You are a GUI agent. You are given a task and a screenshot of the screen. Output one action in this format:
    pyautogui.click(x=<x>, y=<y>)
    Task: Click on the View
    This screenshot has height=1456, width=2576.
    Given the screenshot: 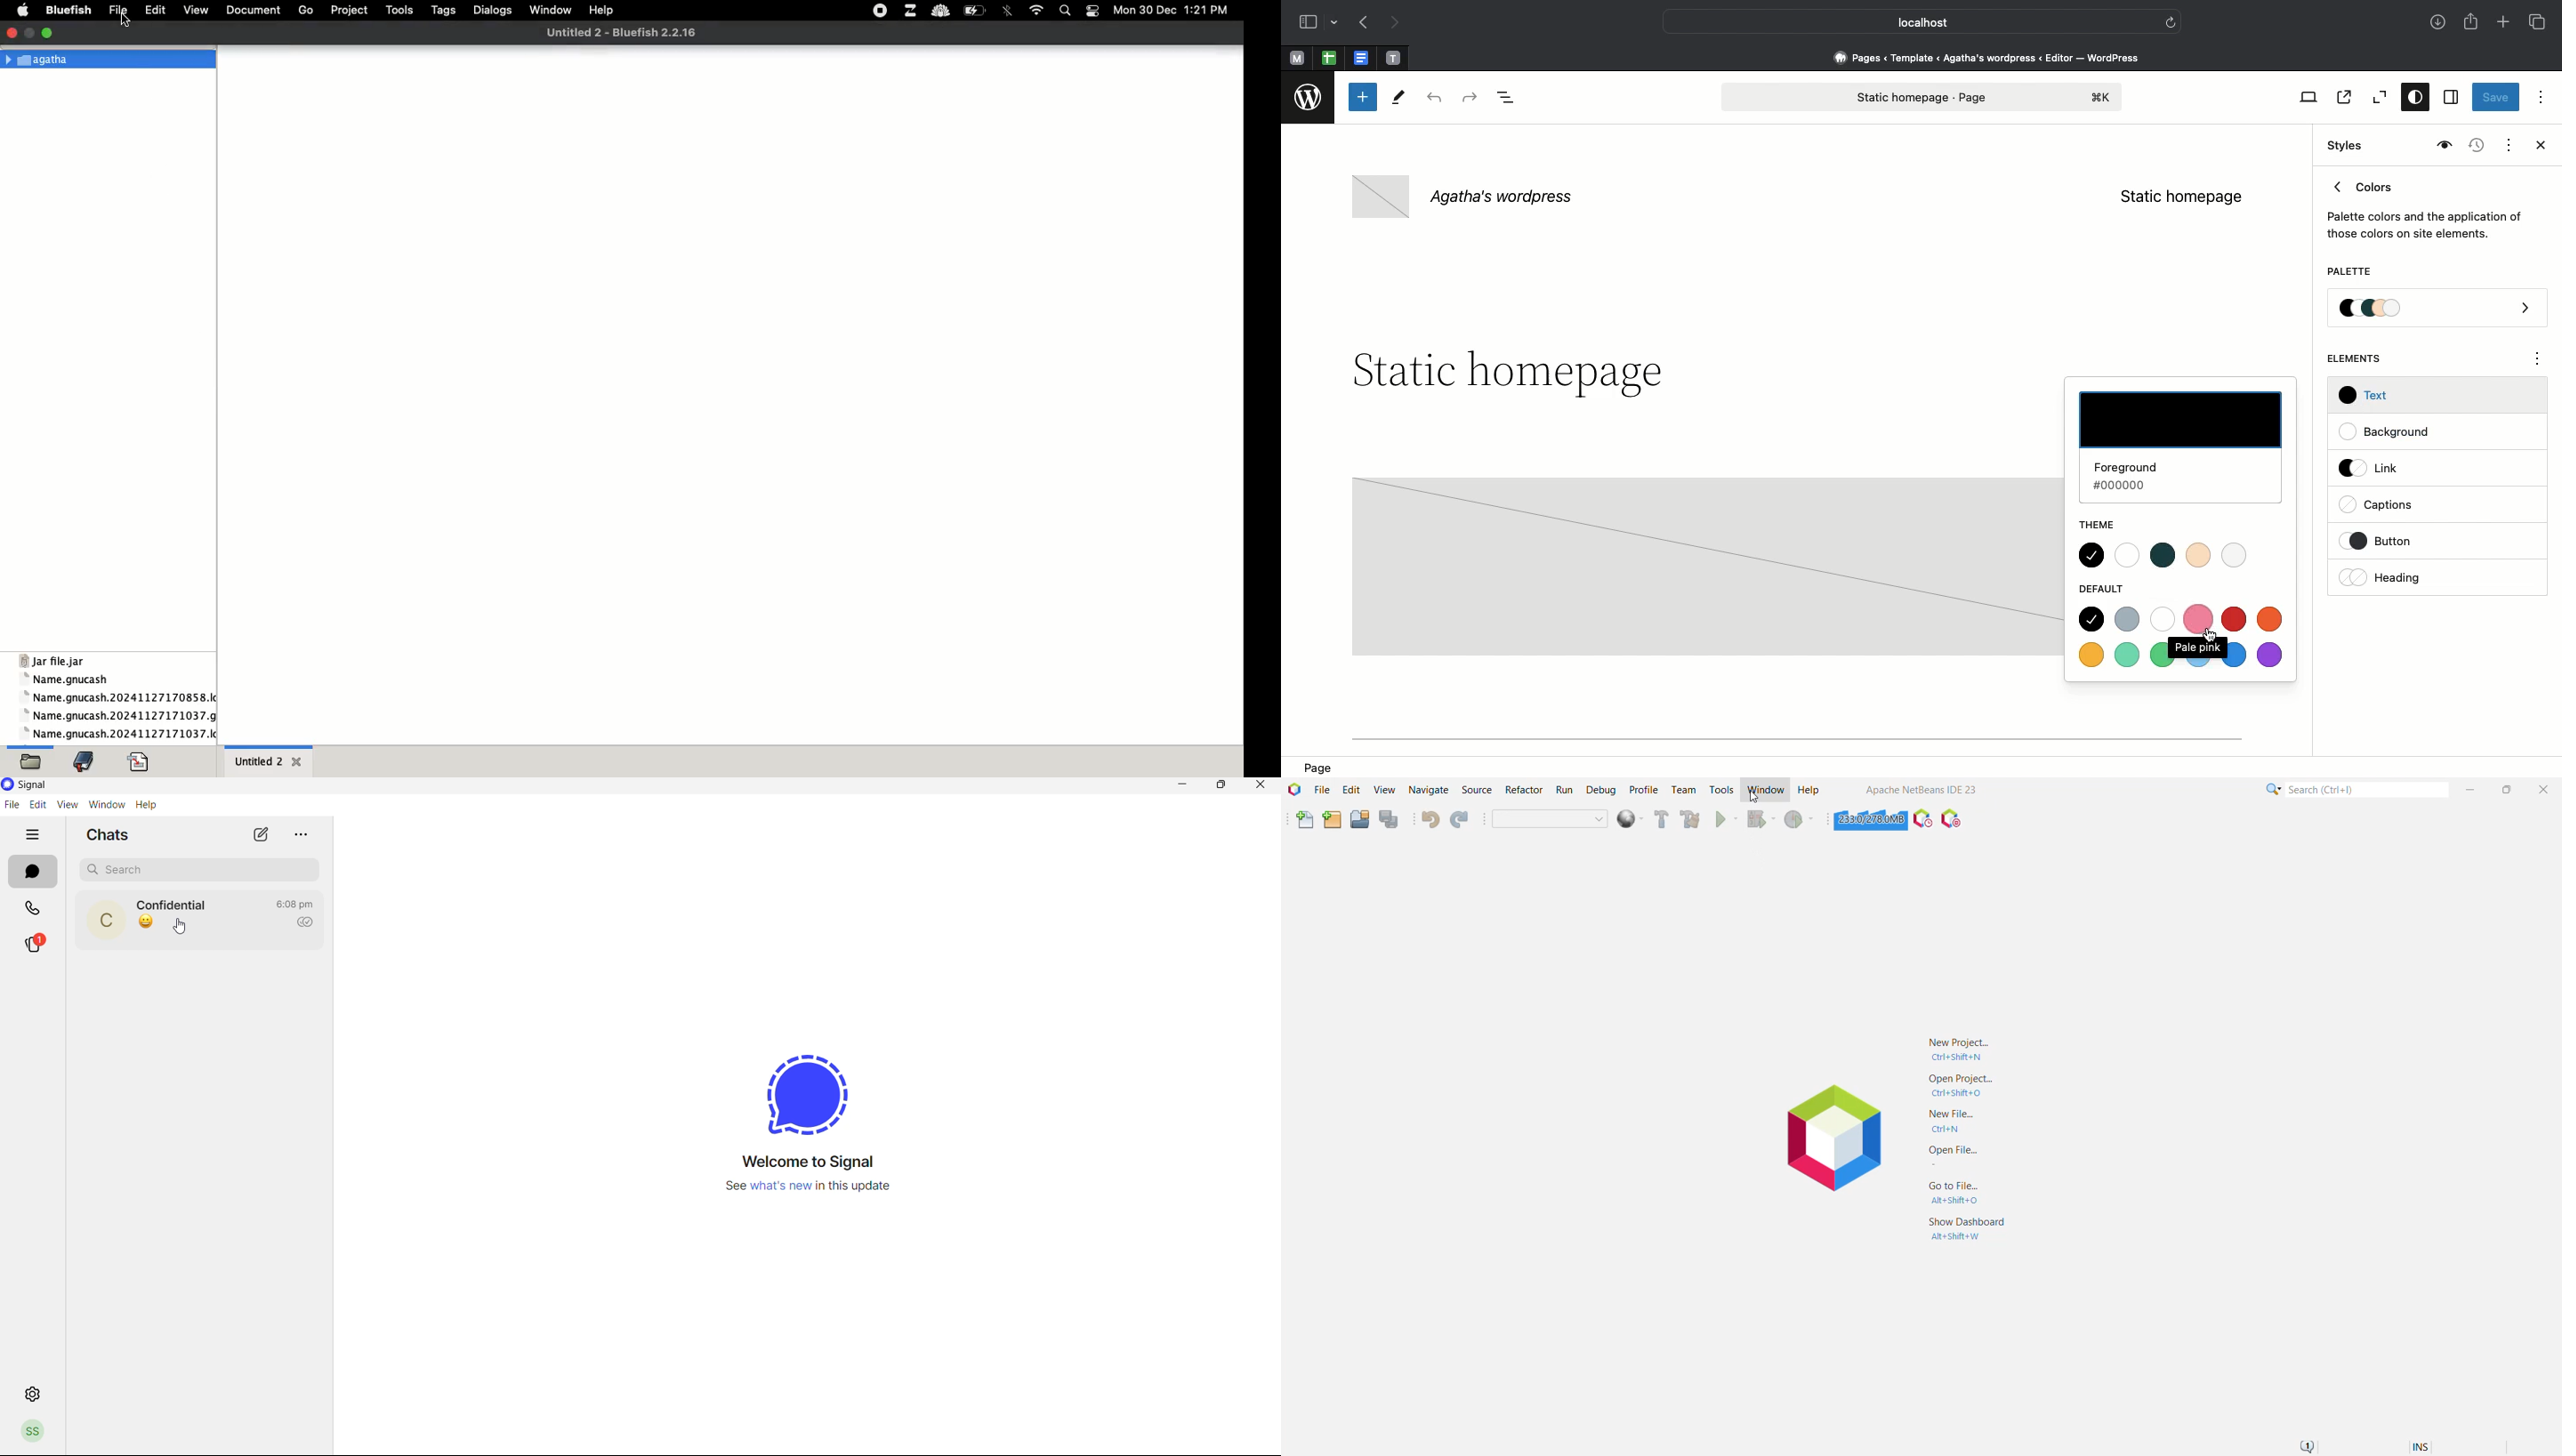 What is the action you would take?
    pyautogui.click(x=2305, y=97)
    